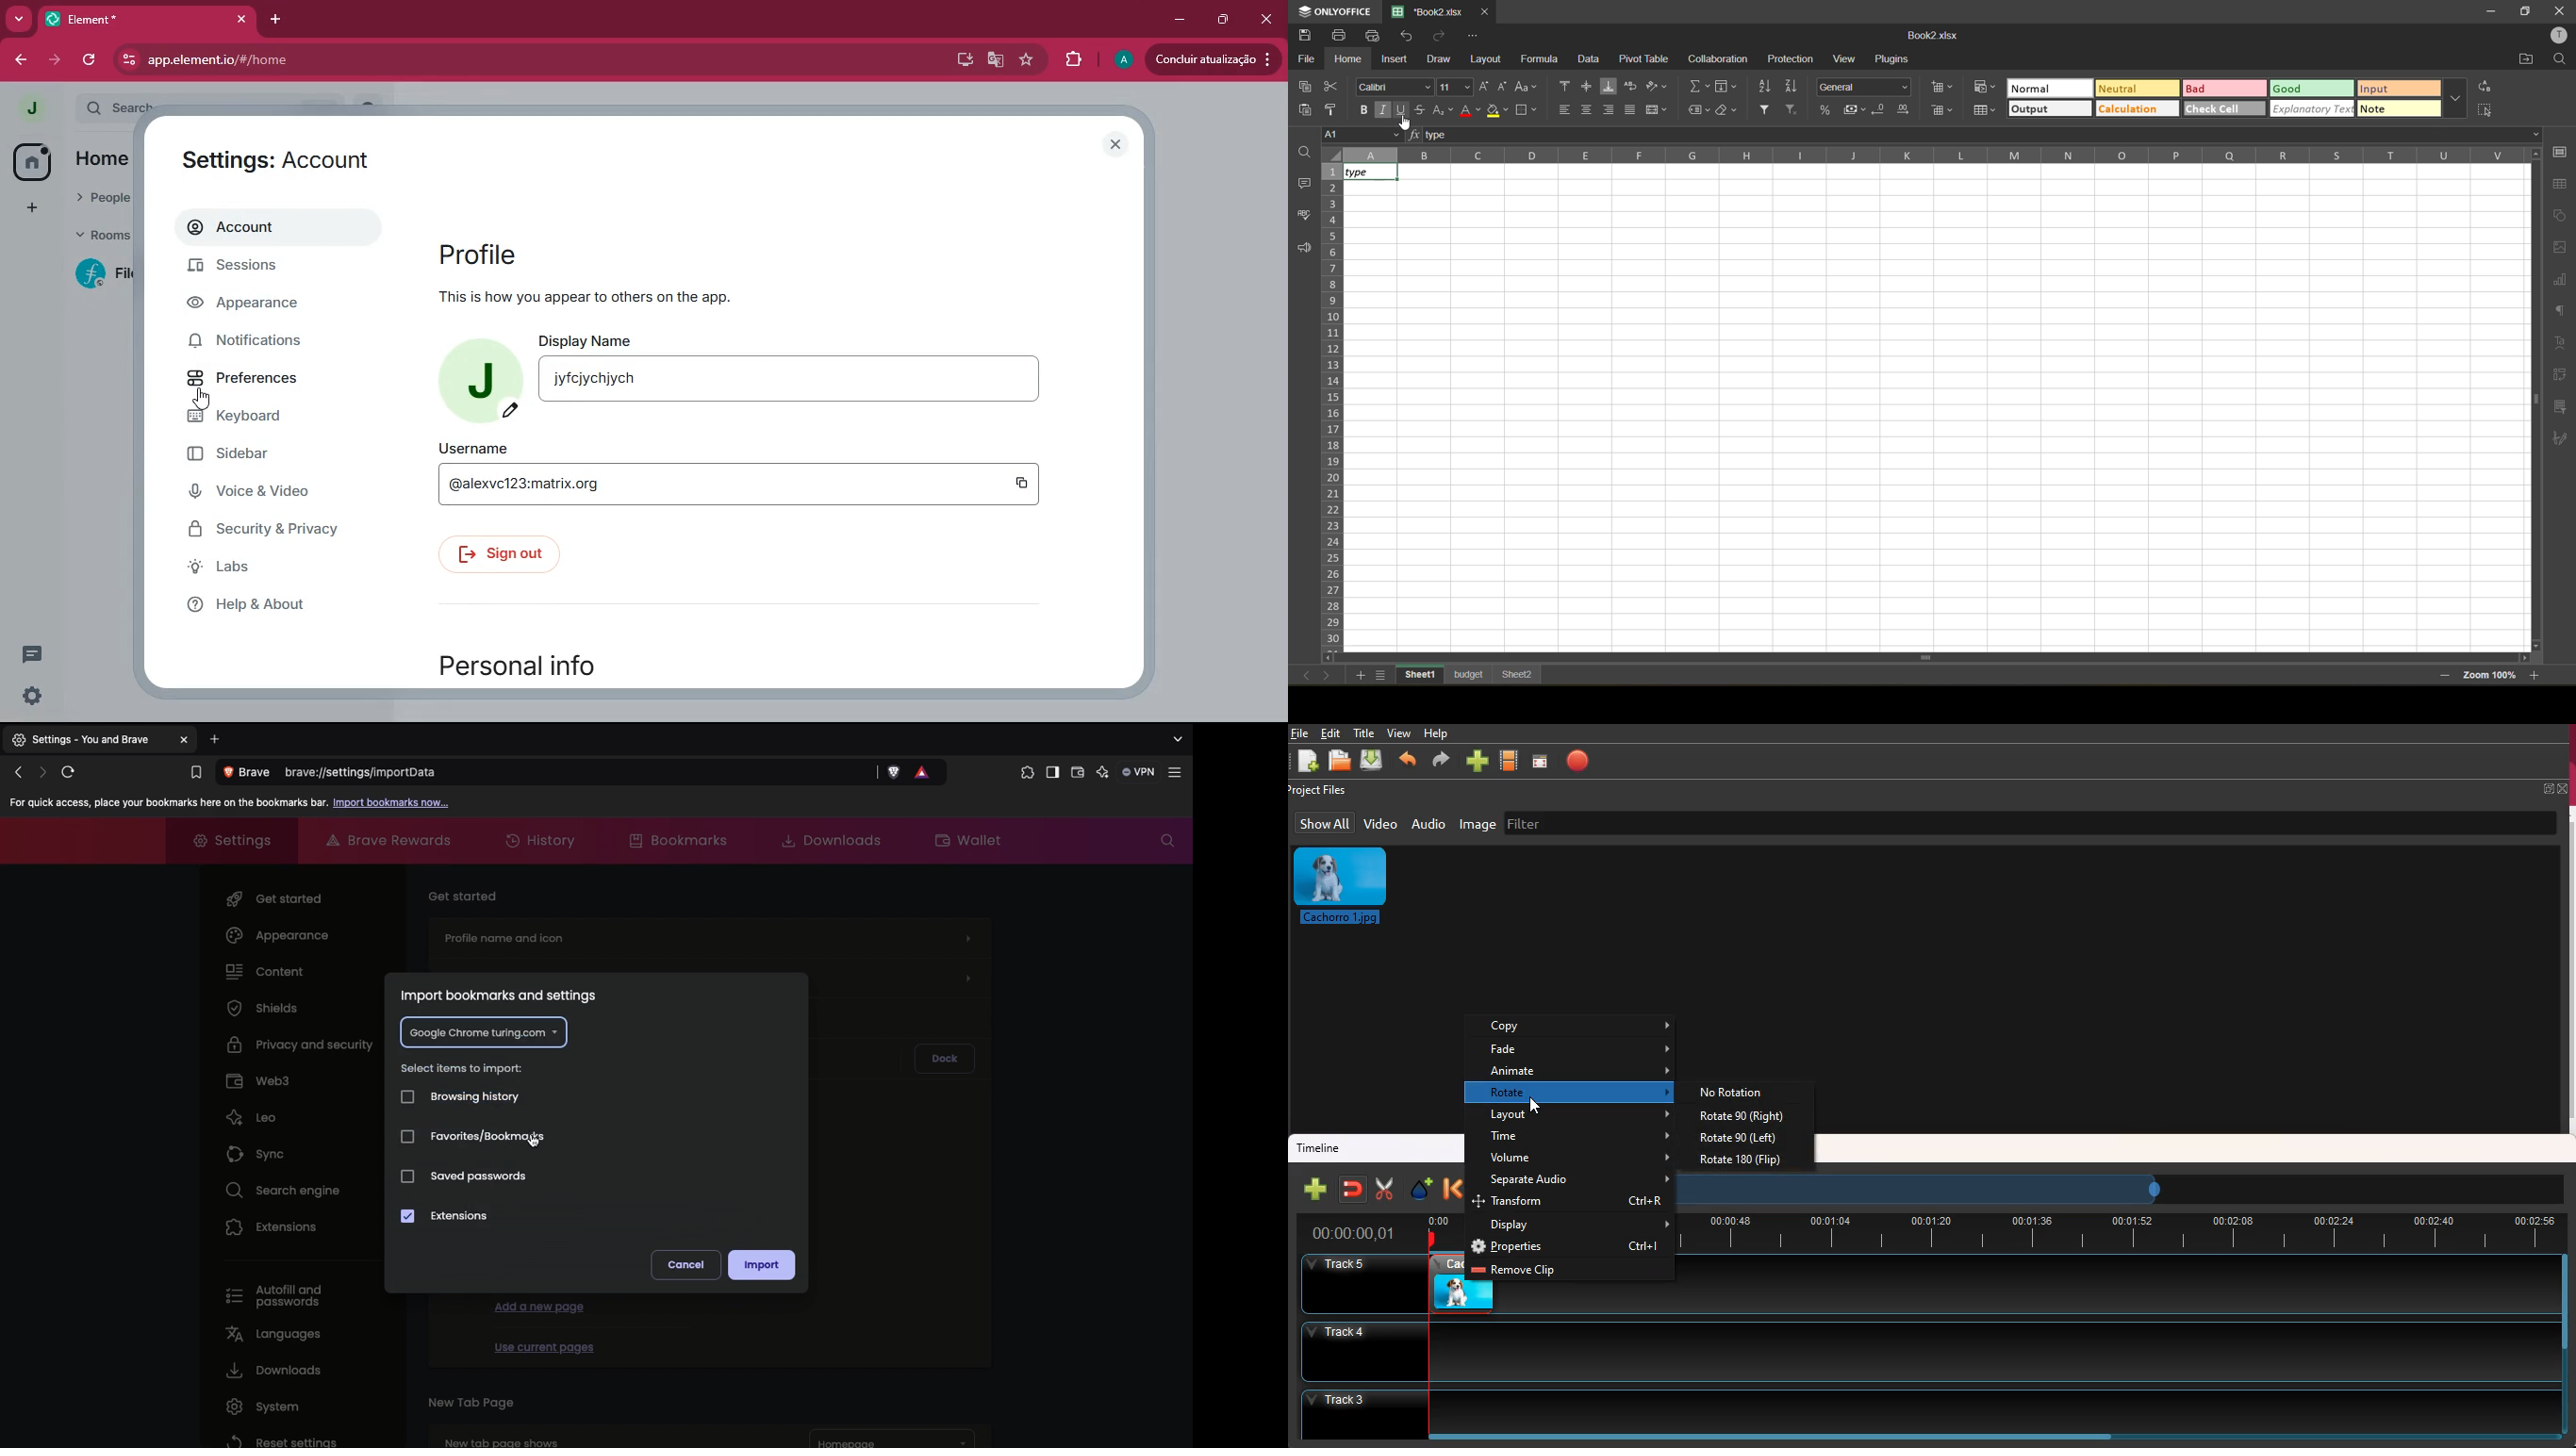 This screenshot has height=1456, width=2576. I want to click on spellcheck, so click(1305, 213).